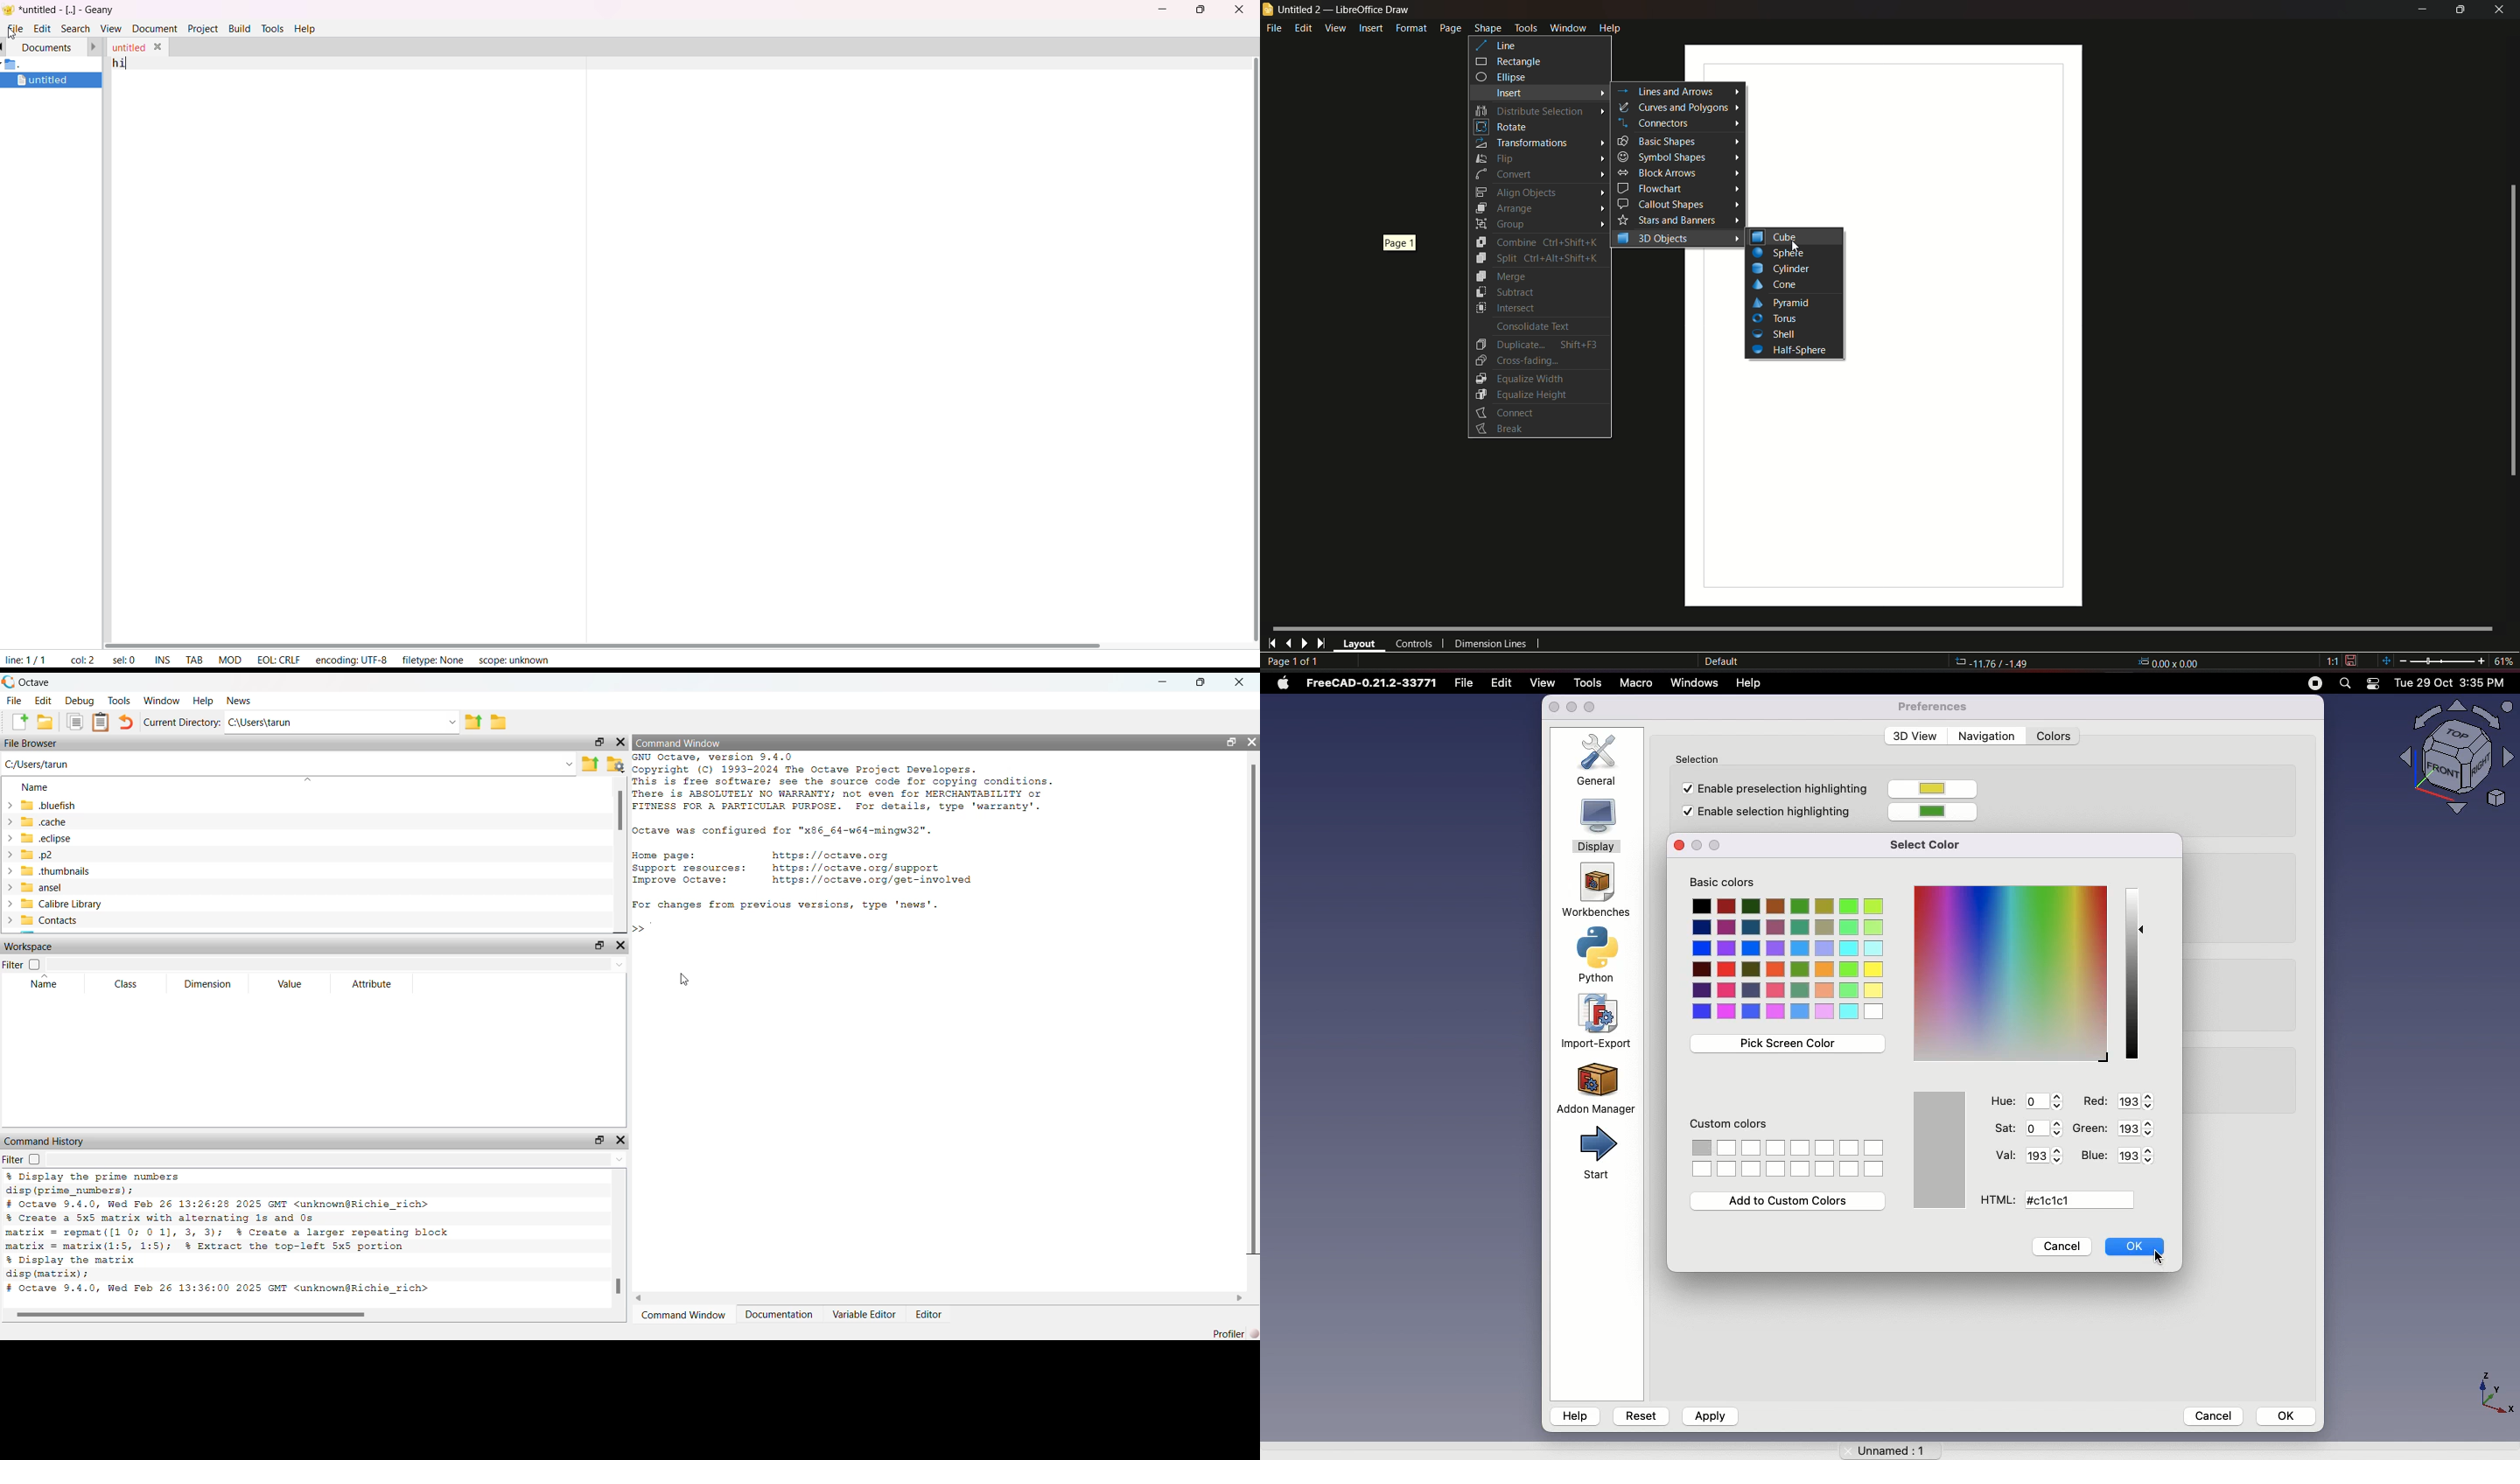 The width and height of the screenshot is (2520, 1484). Describe the element at coordinates (2420, 10) in the screenshot. I see `minimize` at that location.